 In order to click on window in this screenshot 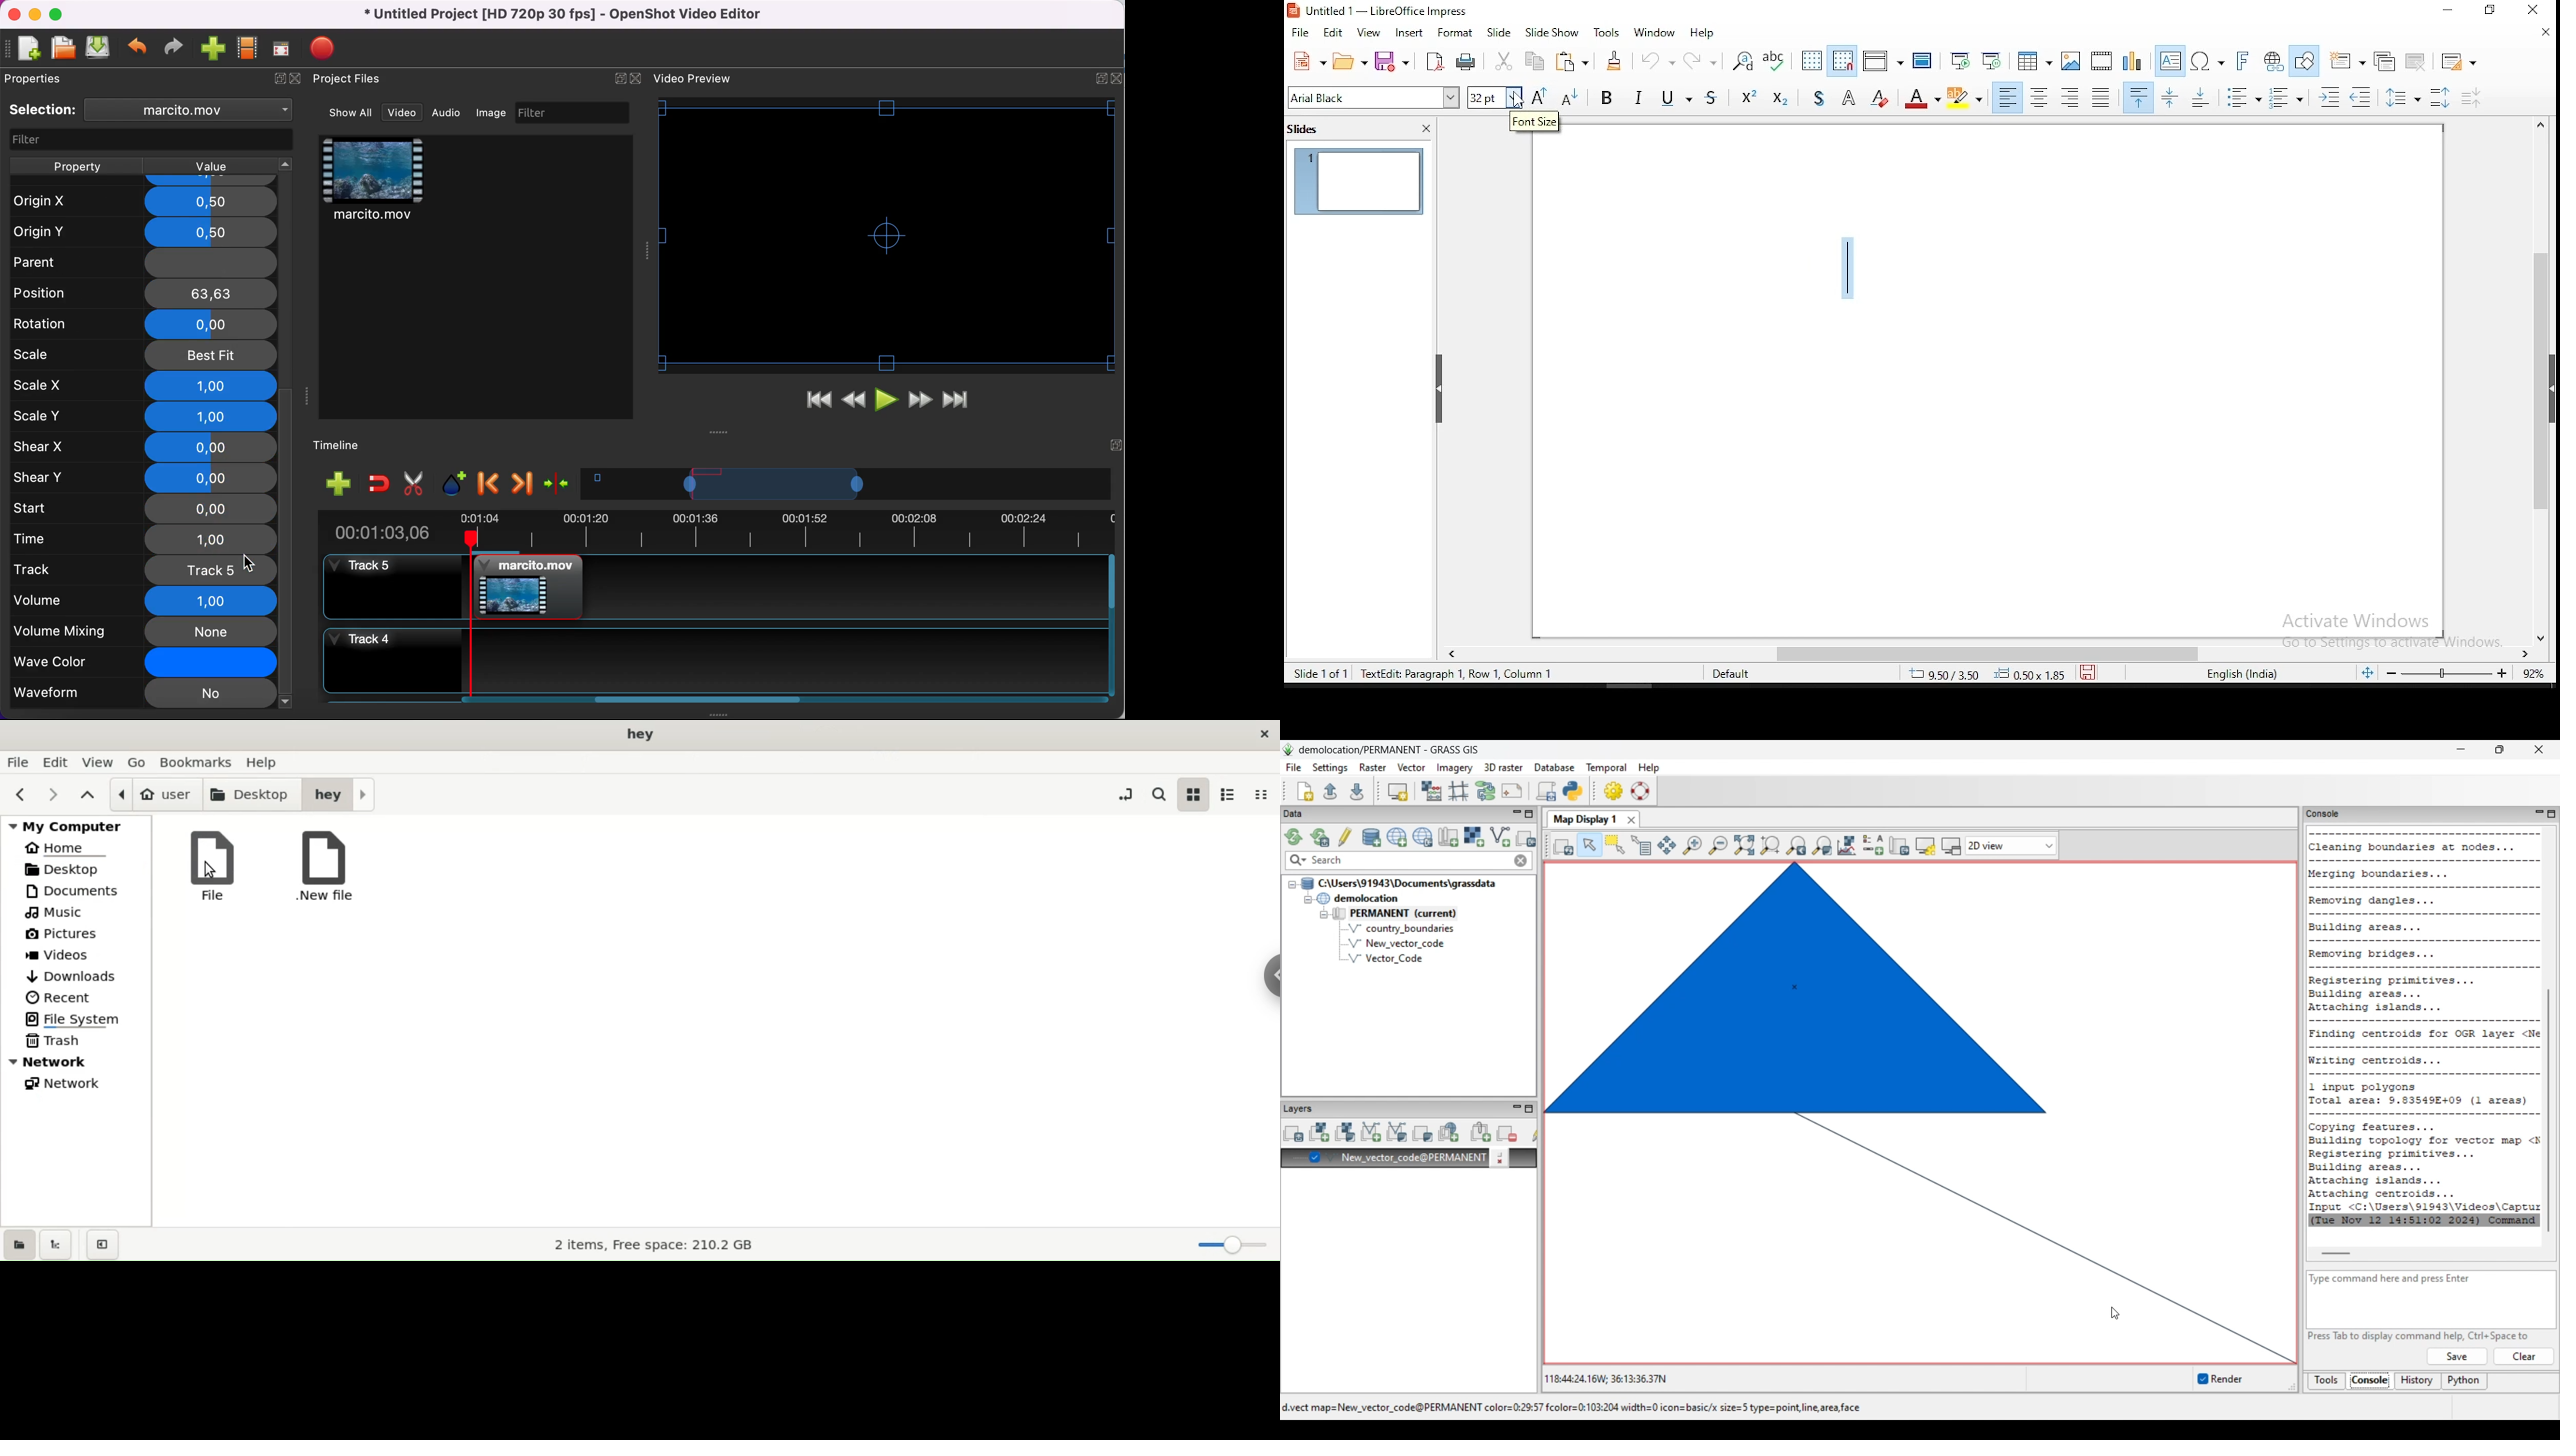, I will do `click(1655, 33)`.